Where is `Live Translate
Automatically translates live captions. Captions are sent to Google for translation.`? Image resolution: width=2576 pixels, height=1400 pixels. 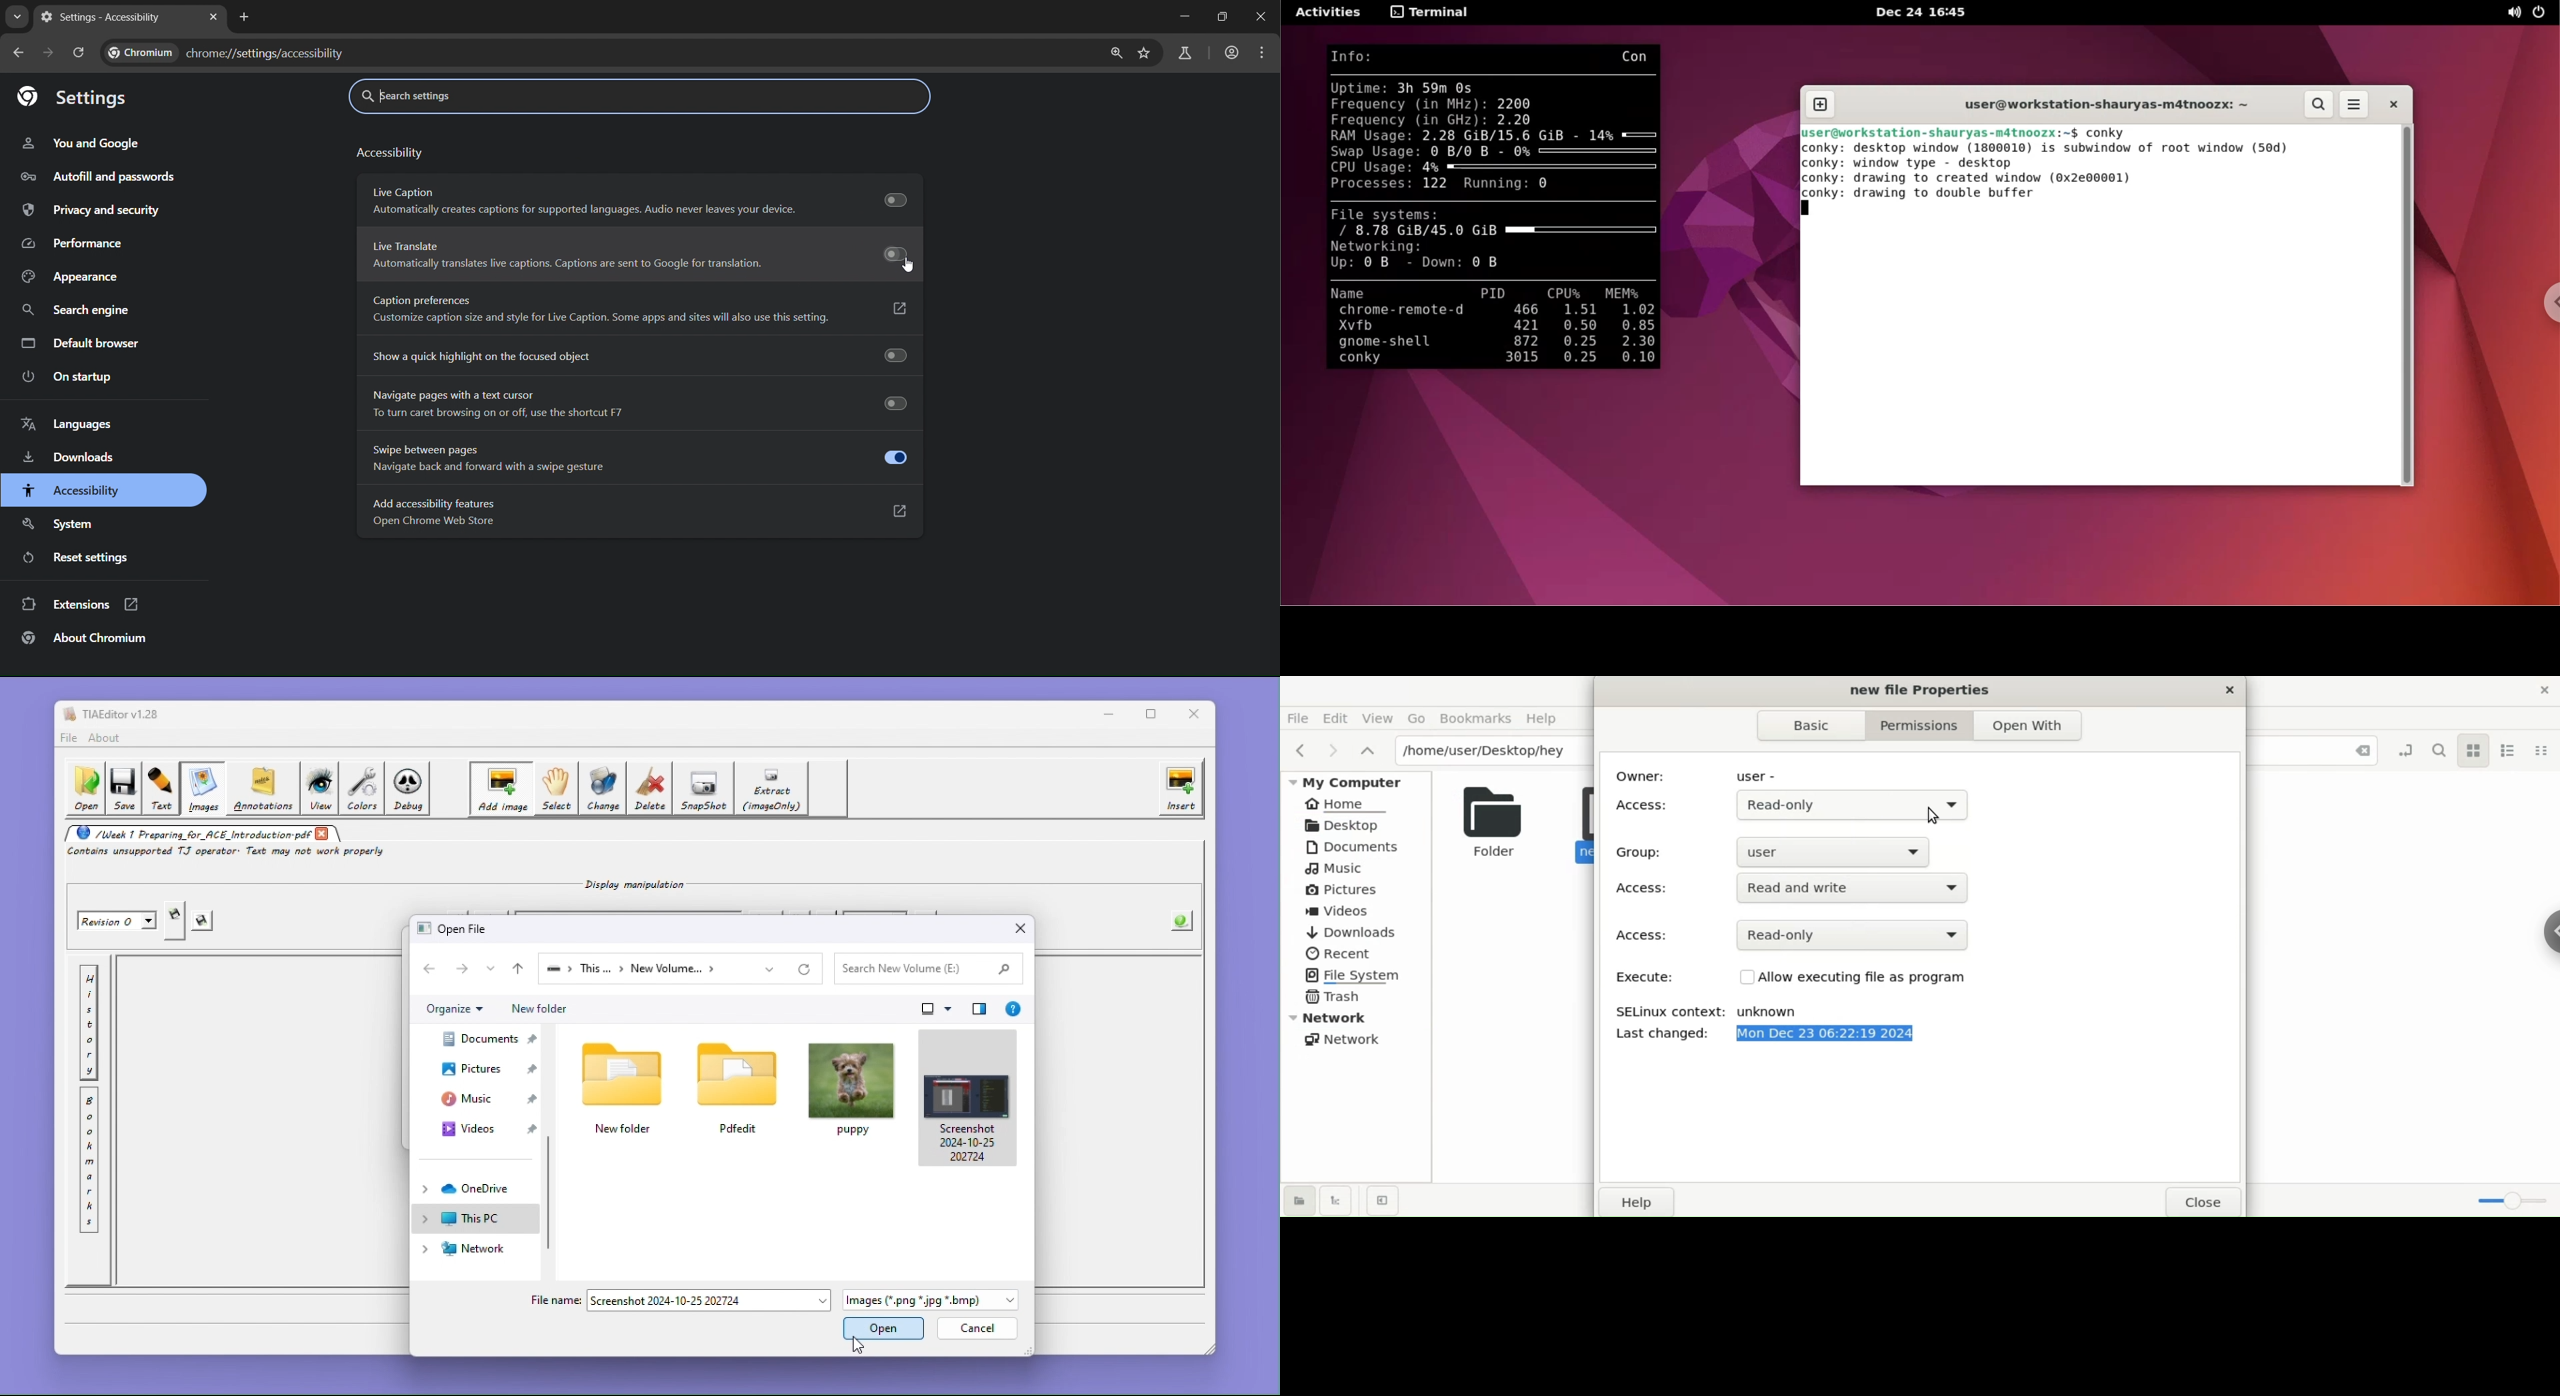
Live Translate
Automatically translates live captions. Captions are sent to Google for translation. is located at coordinates (563, 256).